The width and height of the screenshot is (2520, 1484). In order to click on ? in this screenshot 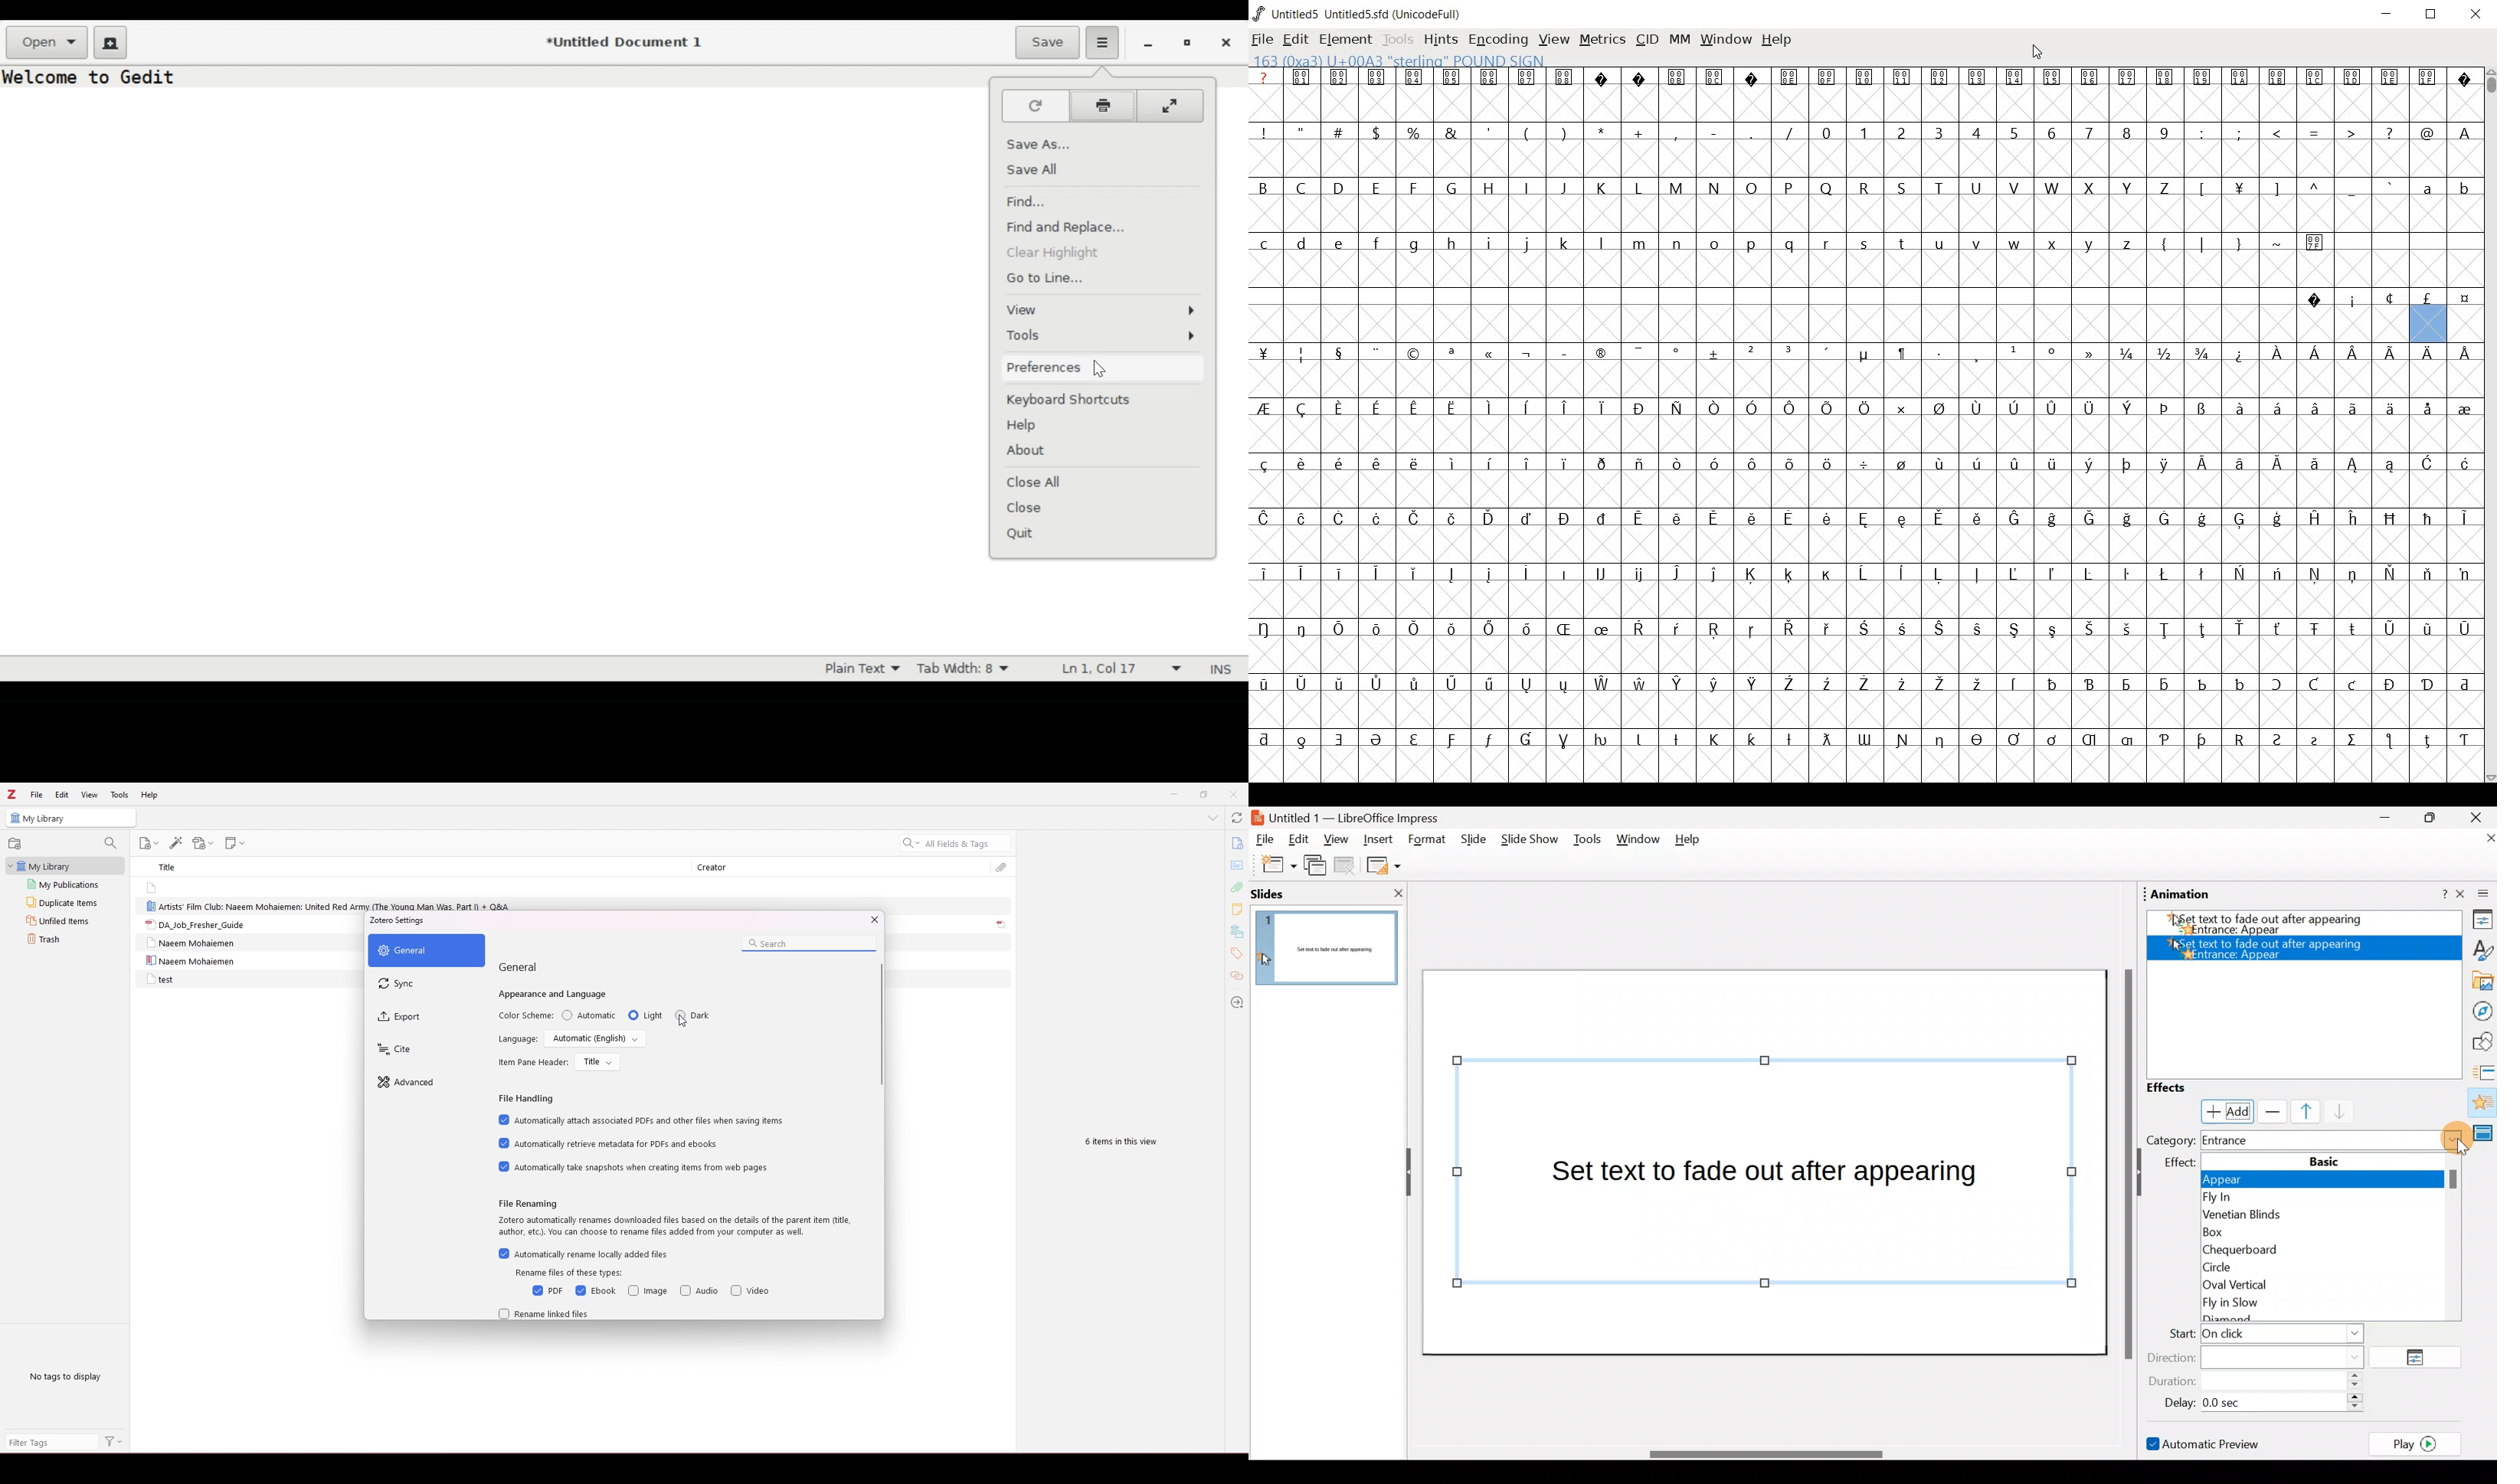, I will do `click(1265, 77)`.